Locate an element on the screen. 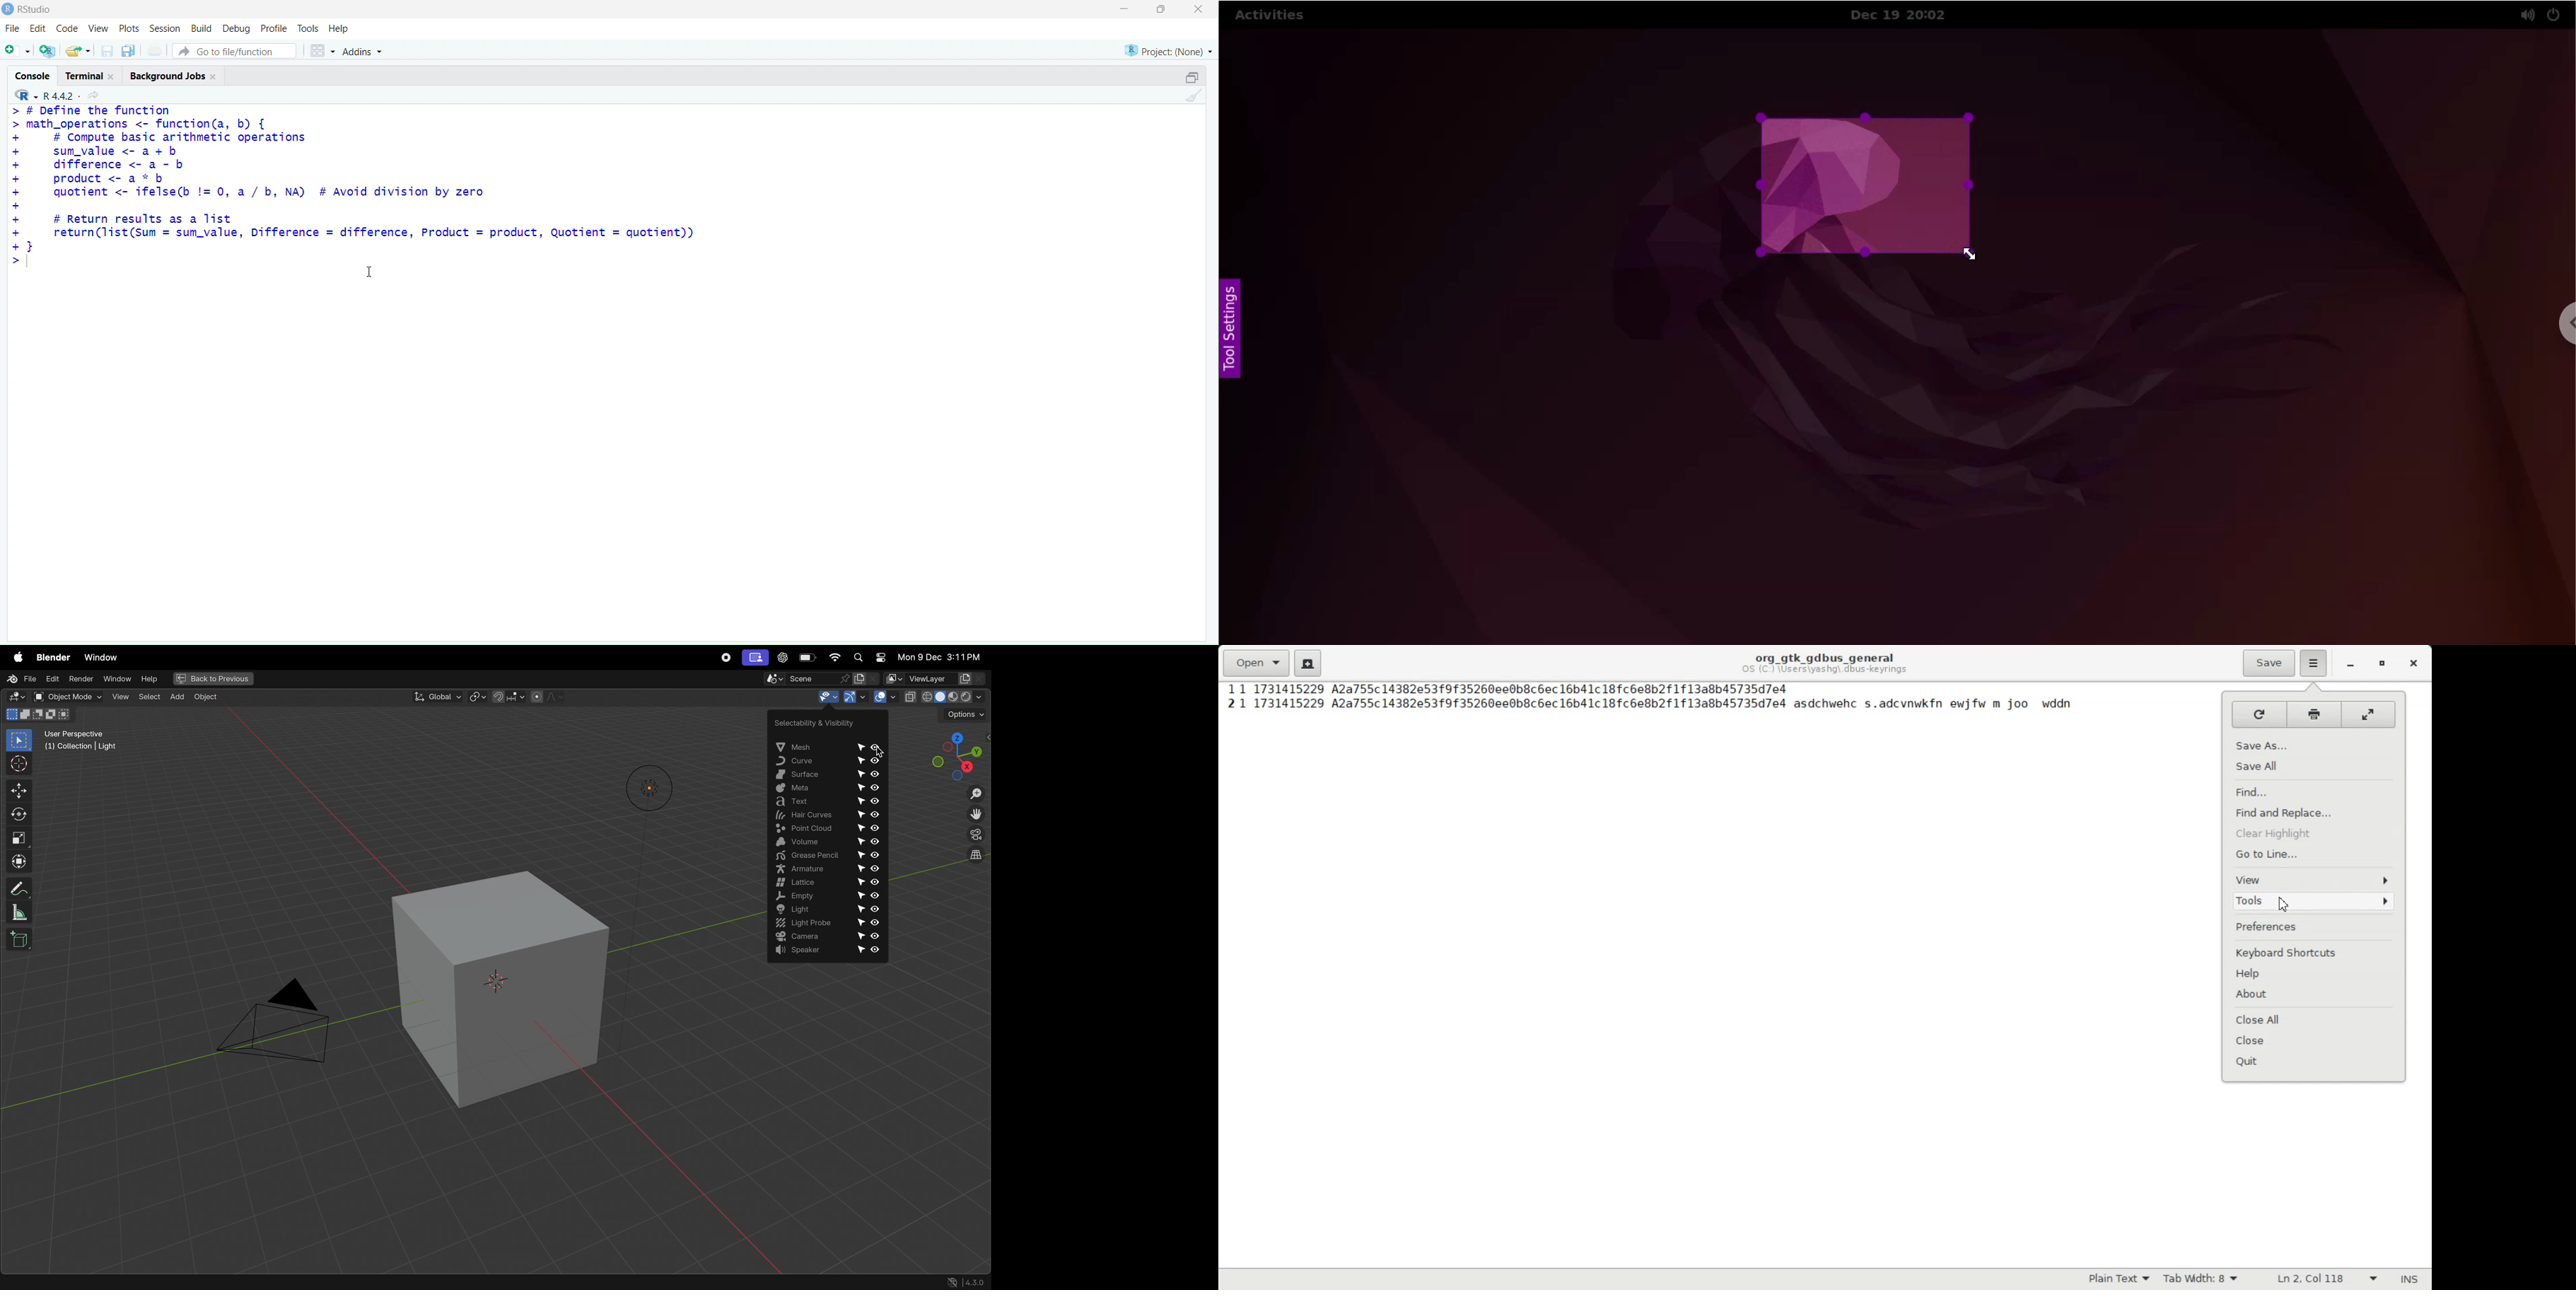 The width and height of the screenshot is (2576, 1316). Window is located at coordinates (104, 658).